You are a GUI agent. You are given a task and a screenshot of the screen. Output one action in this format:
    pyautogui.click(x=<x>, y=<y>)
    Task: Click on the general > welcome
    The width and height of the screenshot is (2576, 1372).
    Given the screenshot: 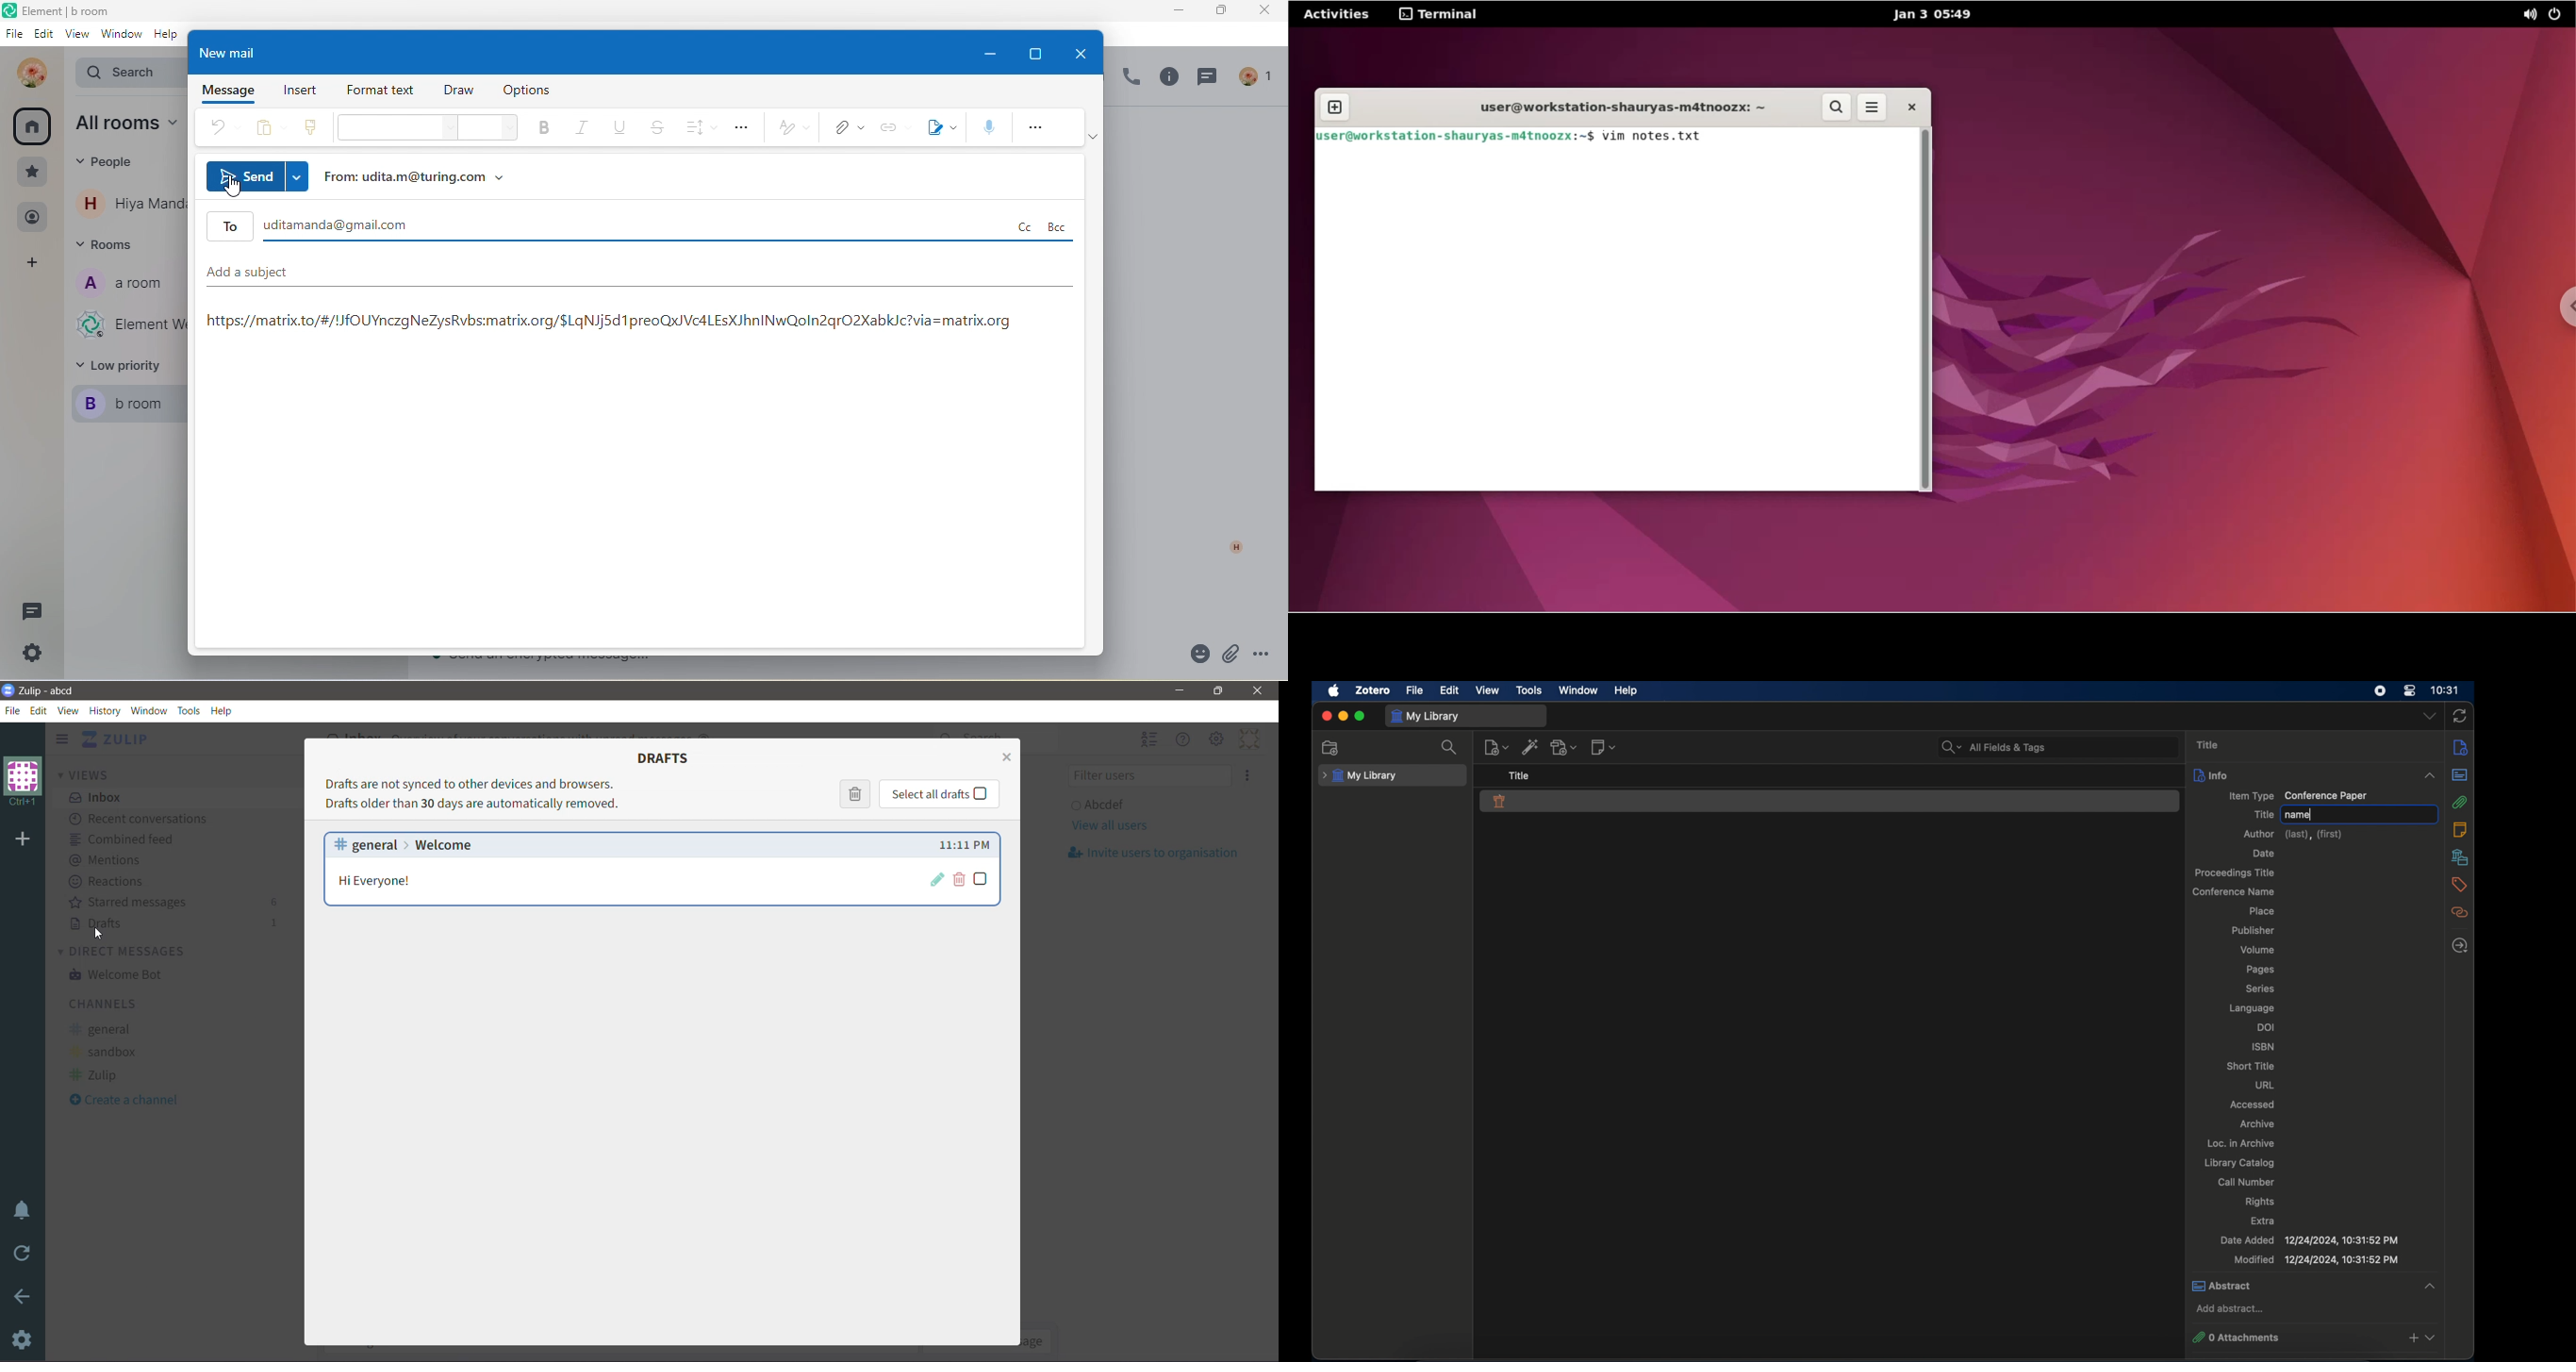 What is the action you would take?
    pyautogui.click(x=412, y=845)
    